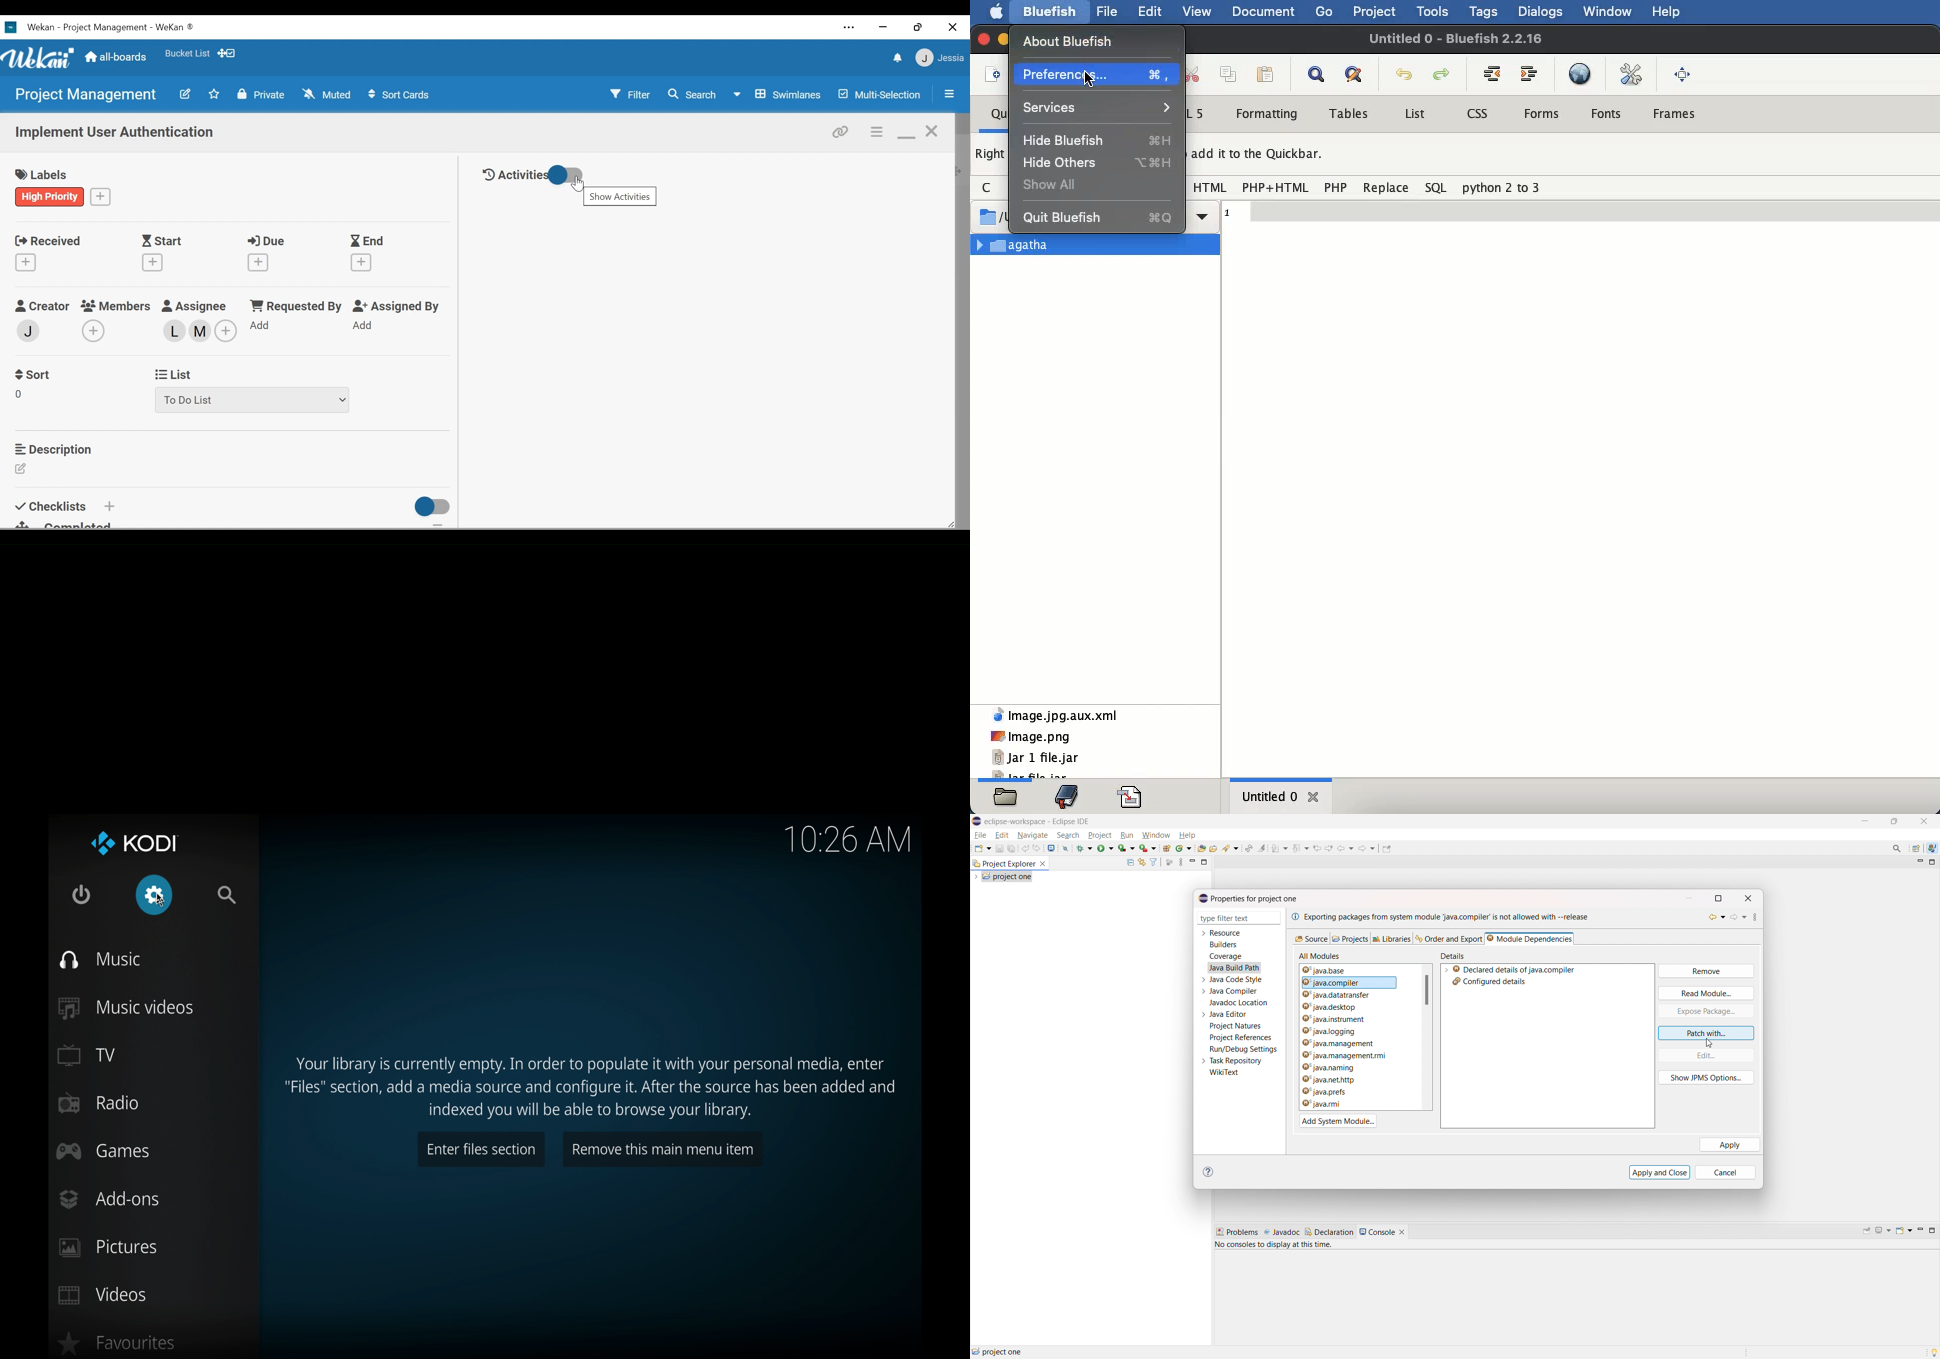  What do you see at coordinates (1043, 864) in the screenshot?
I see `close project explorer` at bounding box center [1043, 864].